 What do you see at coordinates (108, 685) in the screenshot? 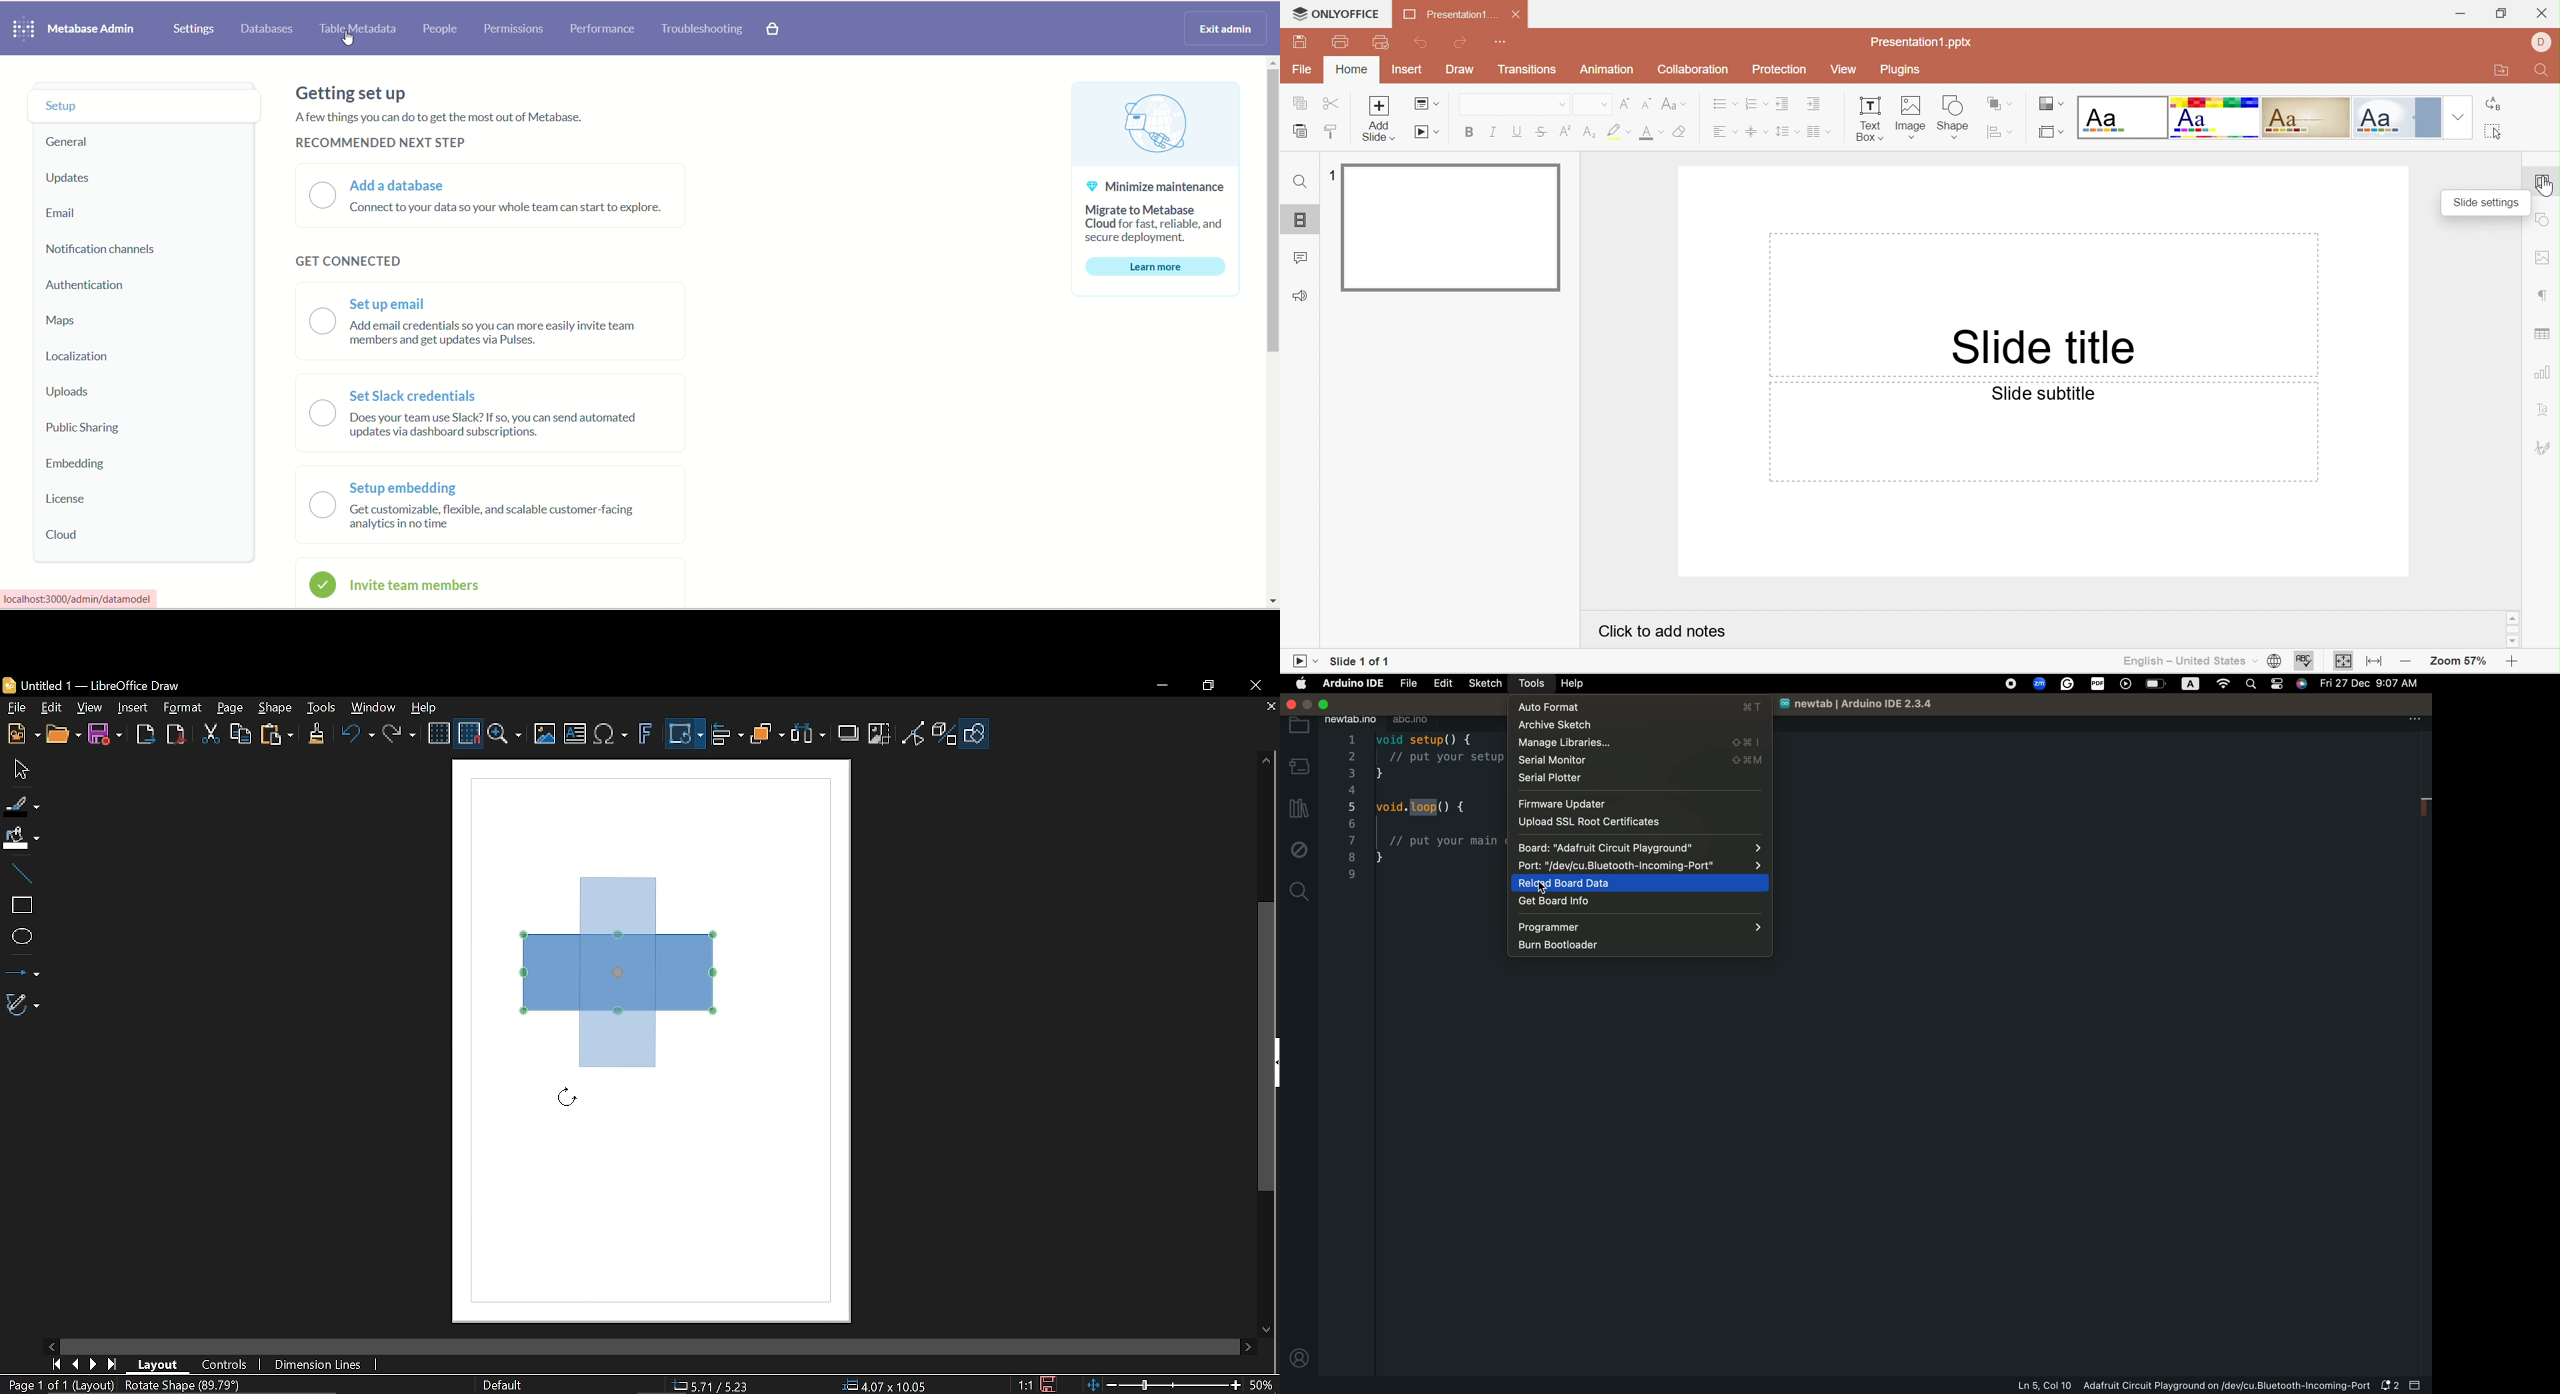
I see `Untitled 1 — LibreOffice Draw` at bounding box center [108, 685].